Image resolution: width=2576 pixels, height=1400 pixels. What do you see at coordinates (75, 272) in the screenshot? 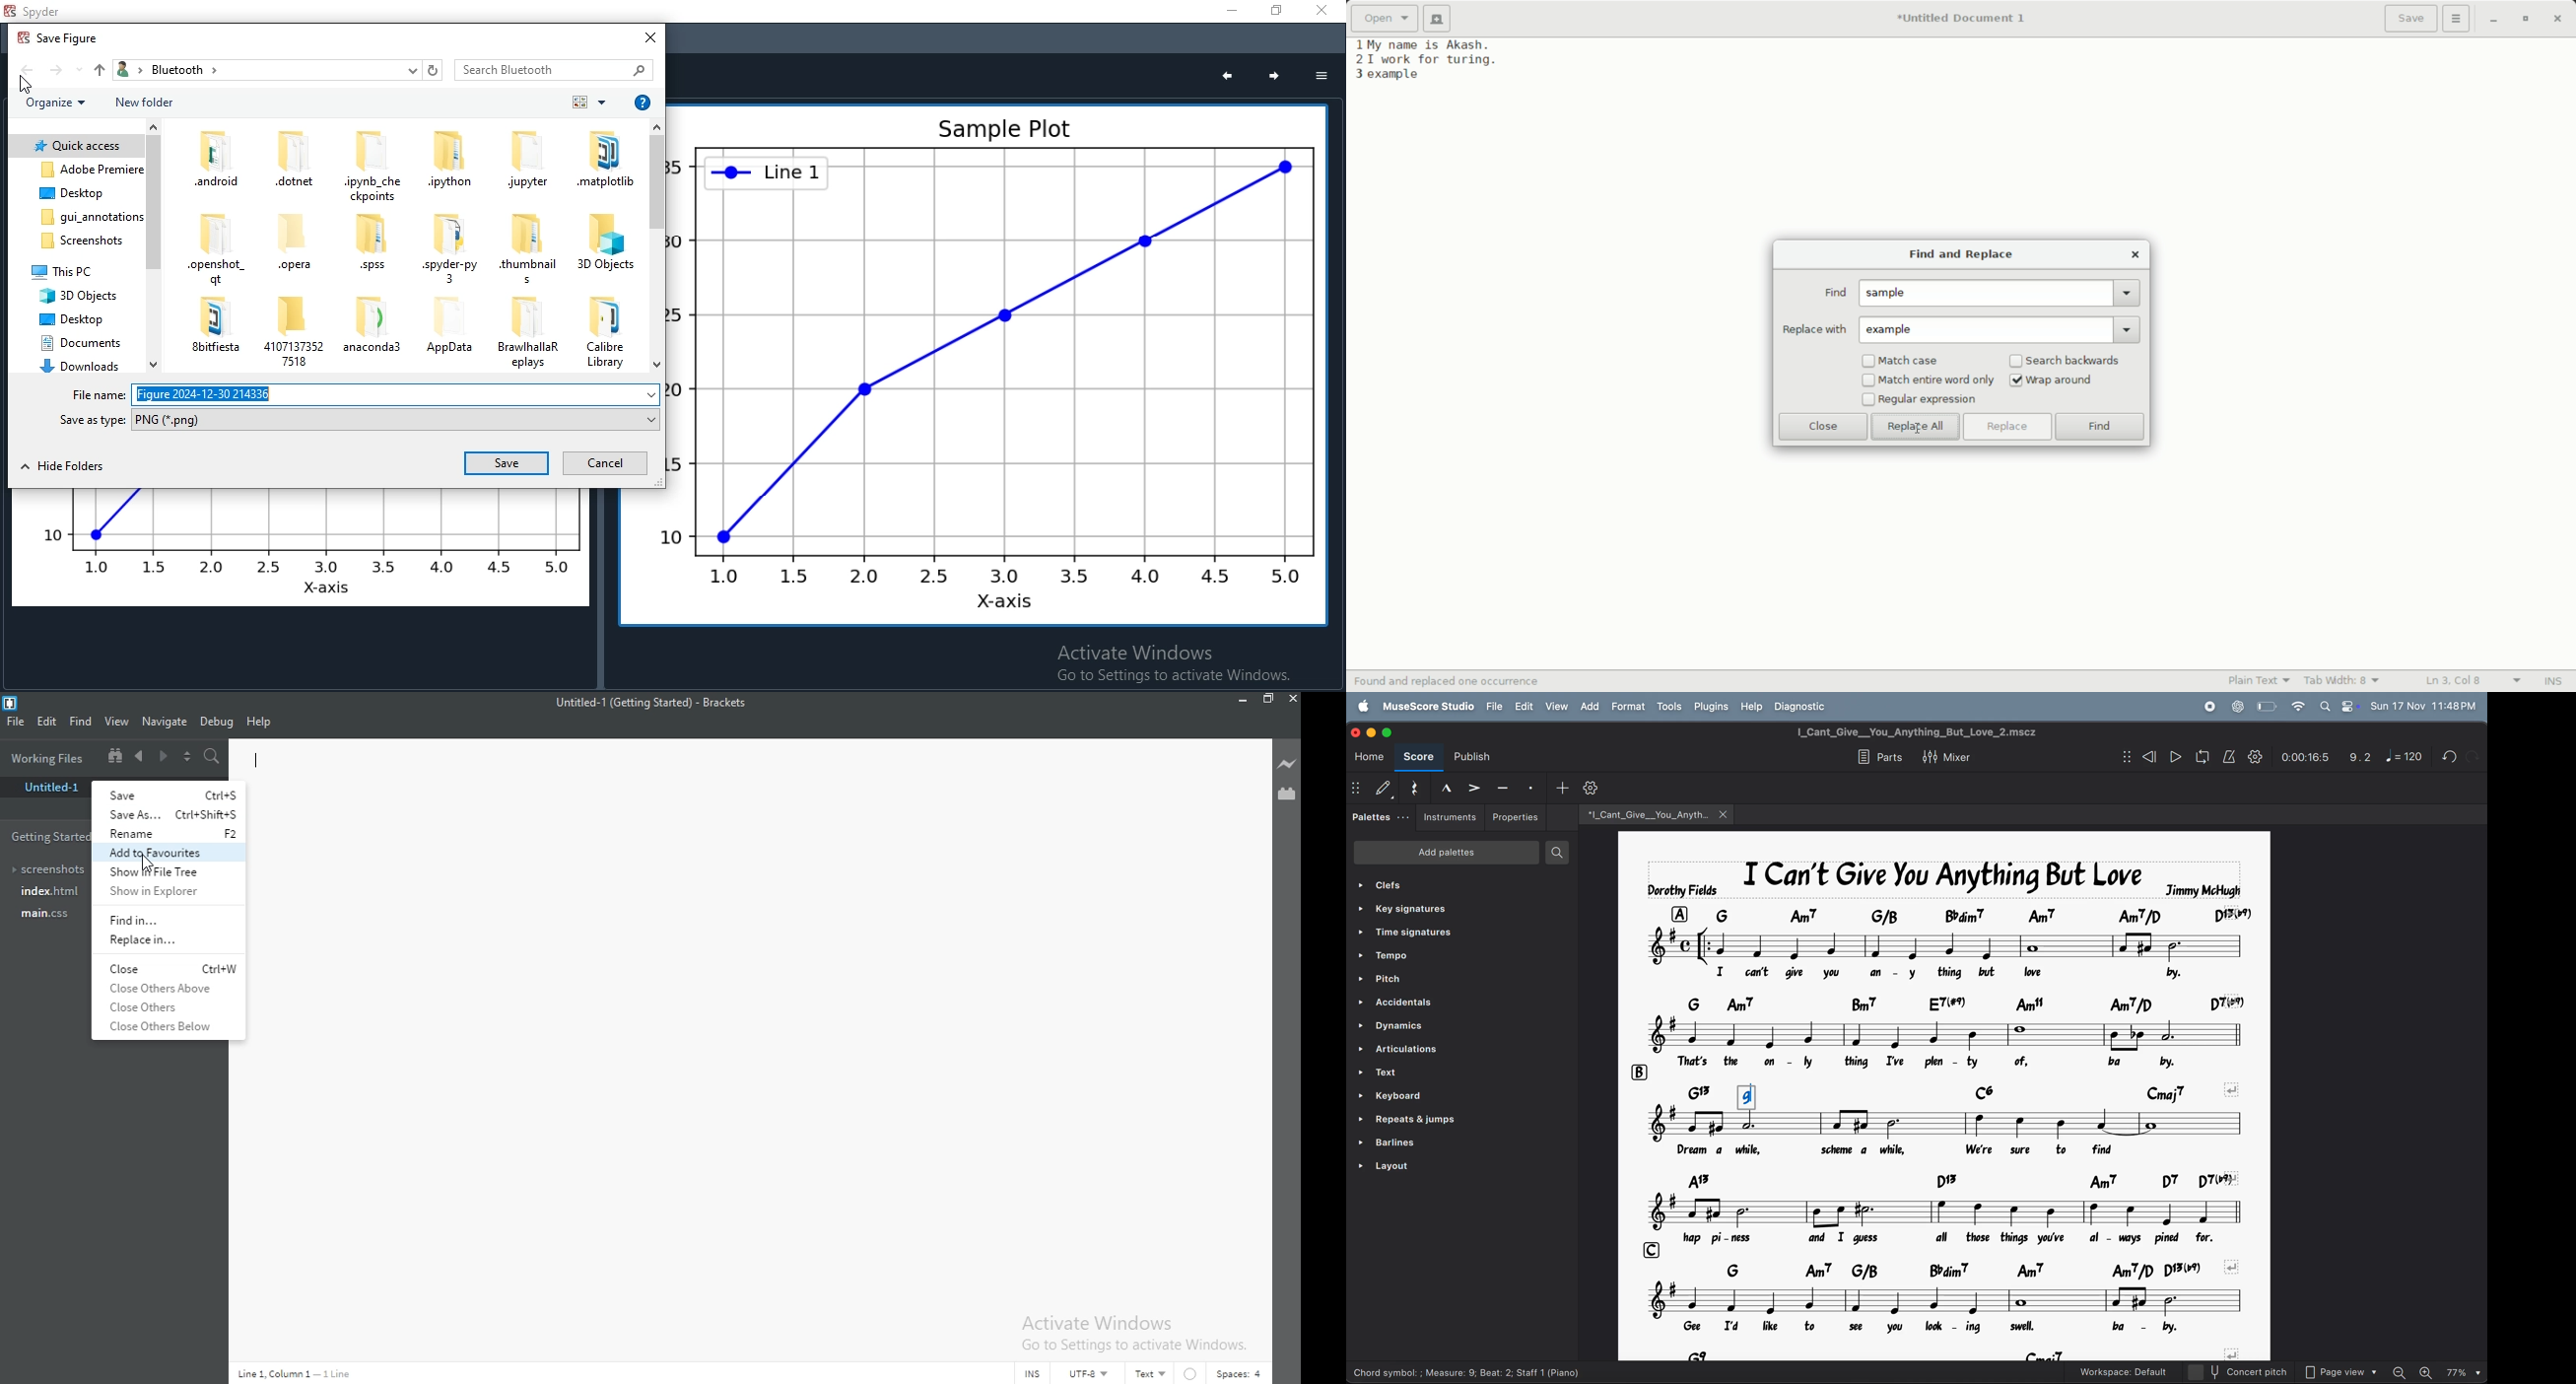
I see `folder 6` at bounding box center [75, 272].